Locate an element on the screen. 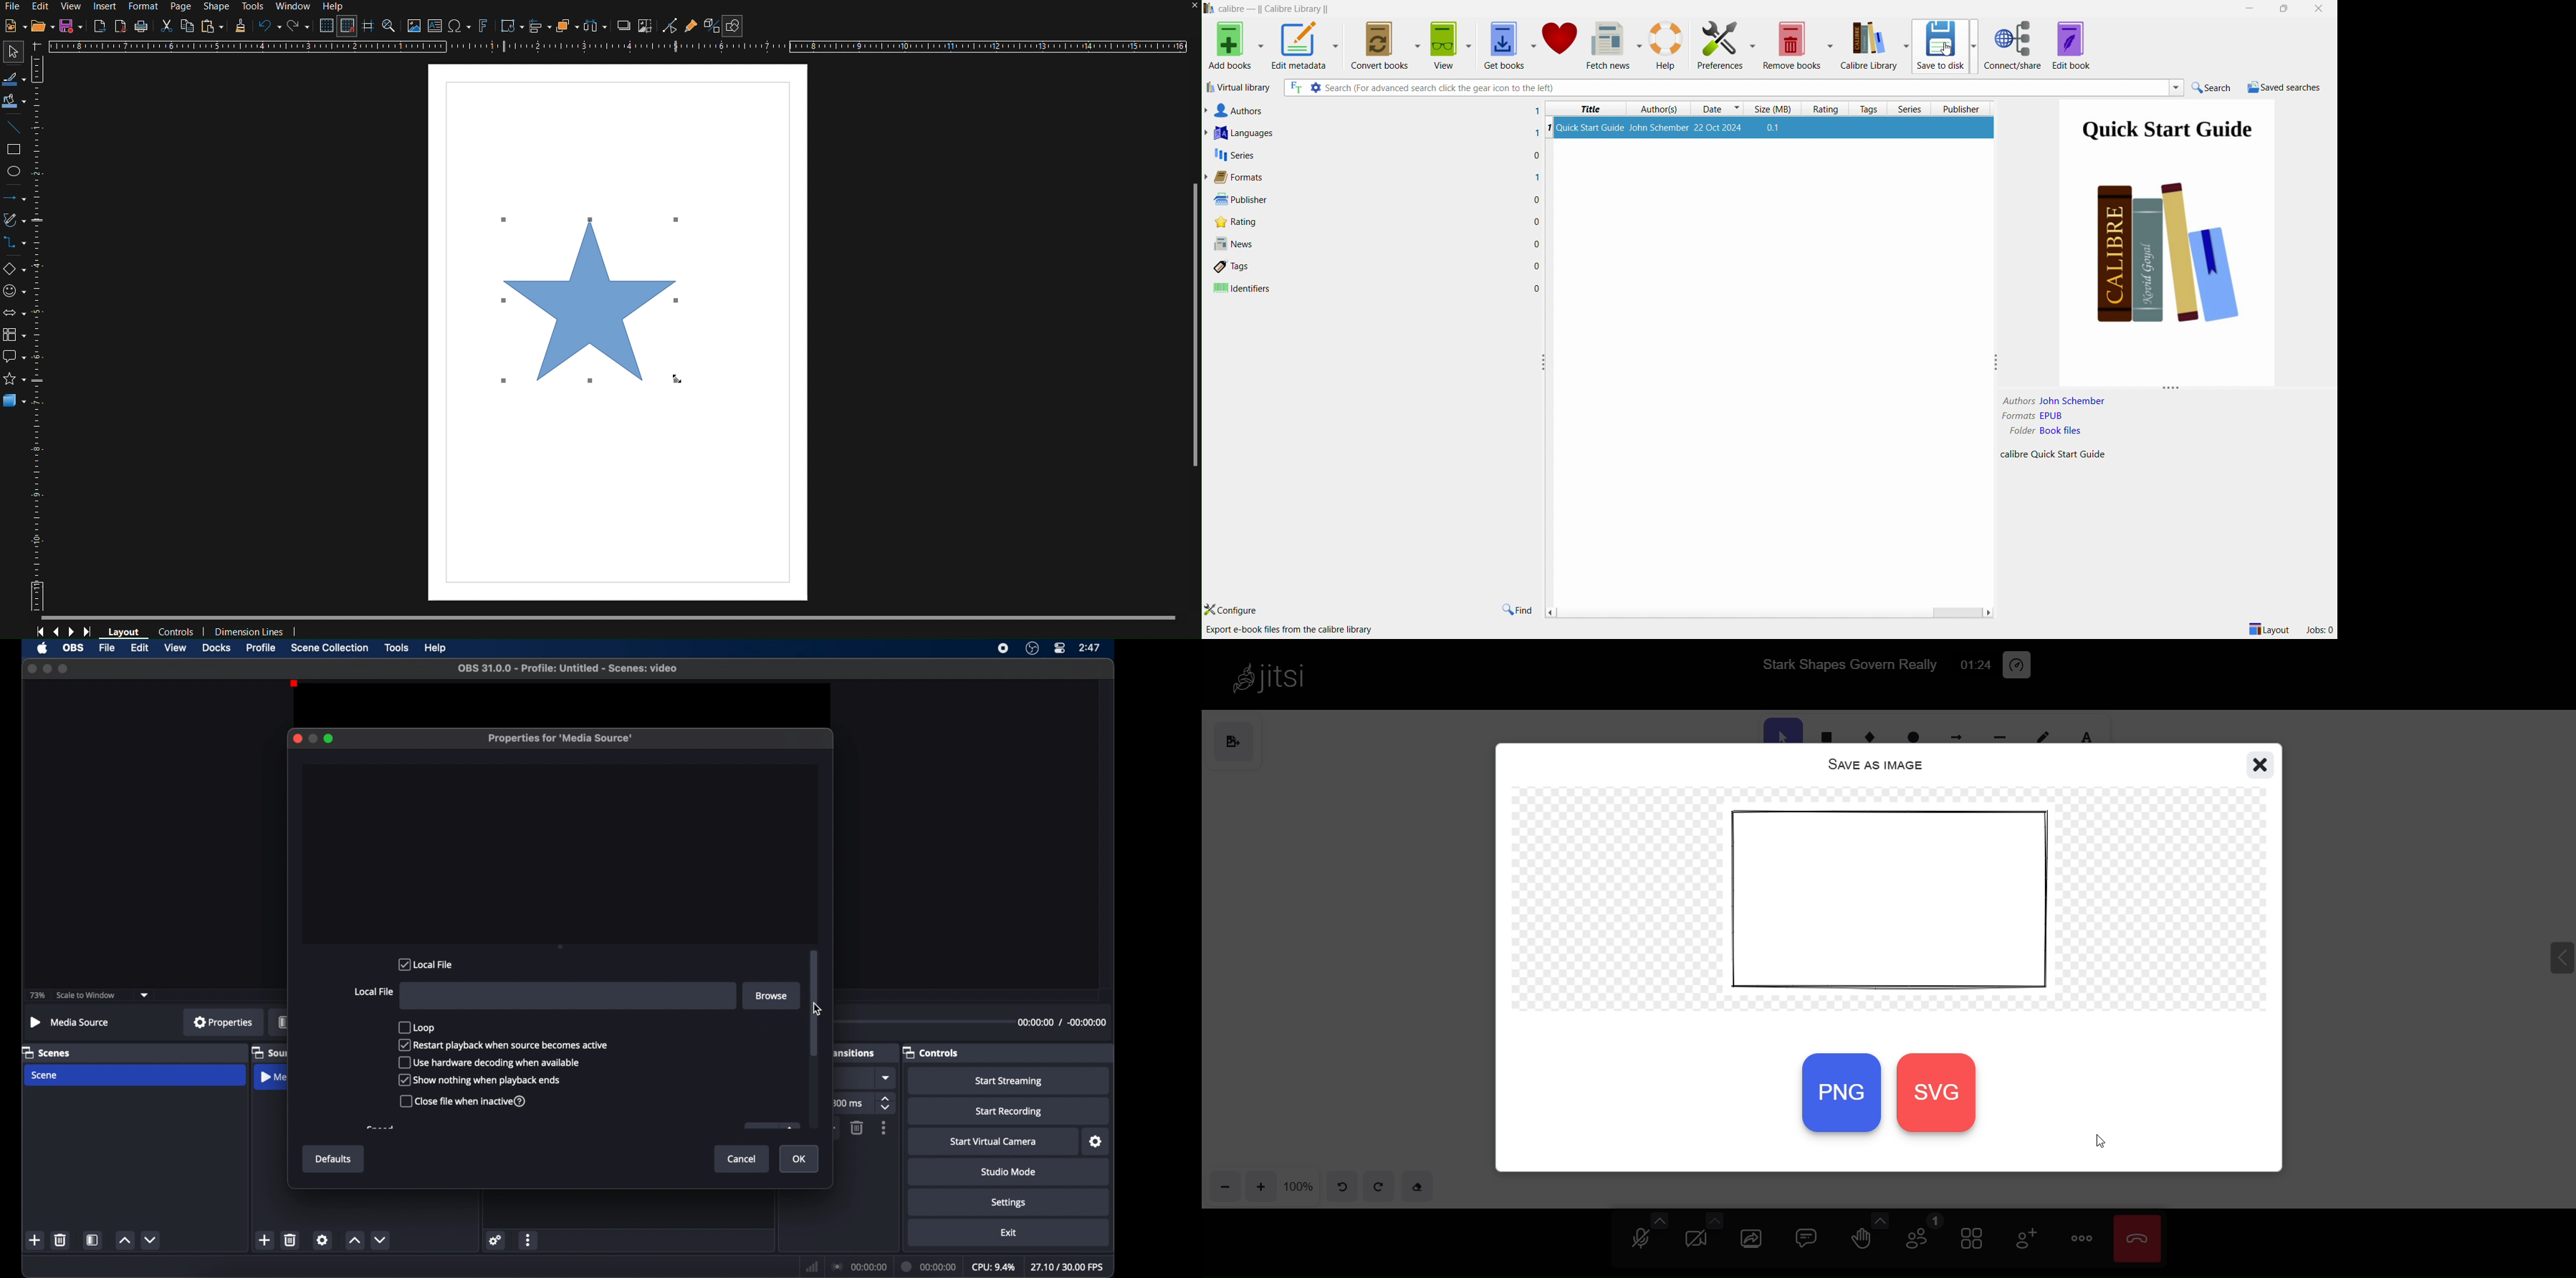 This screenshot has height=1288, width=2576. 1 is located at coordinates (1537, 110).